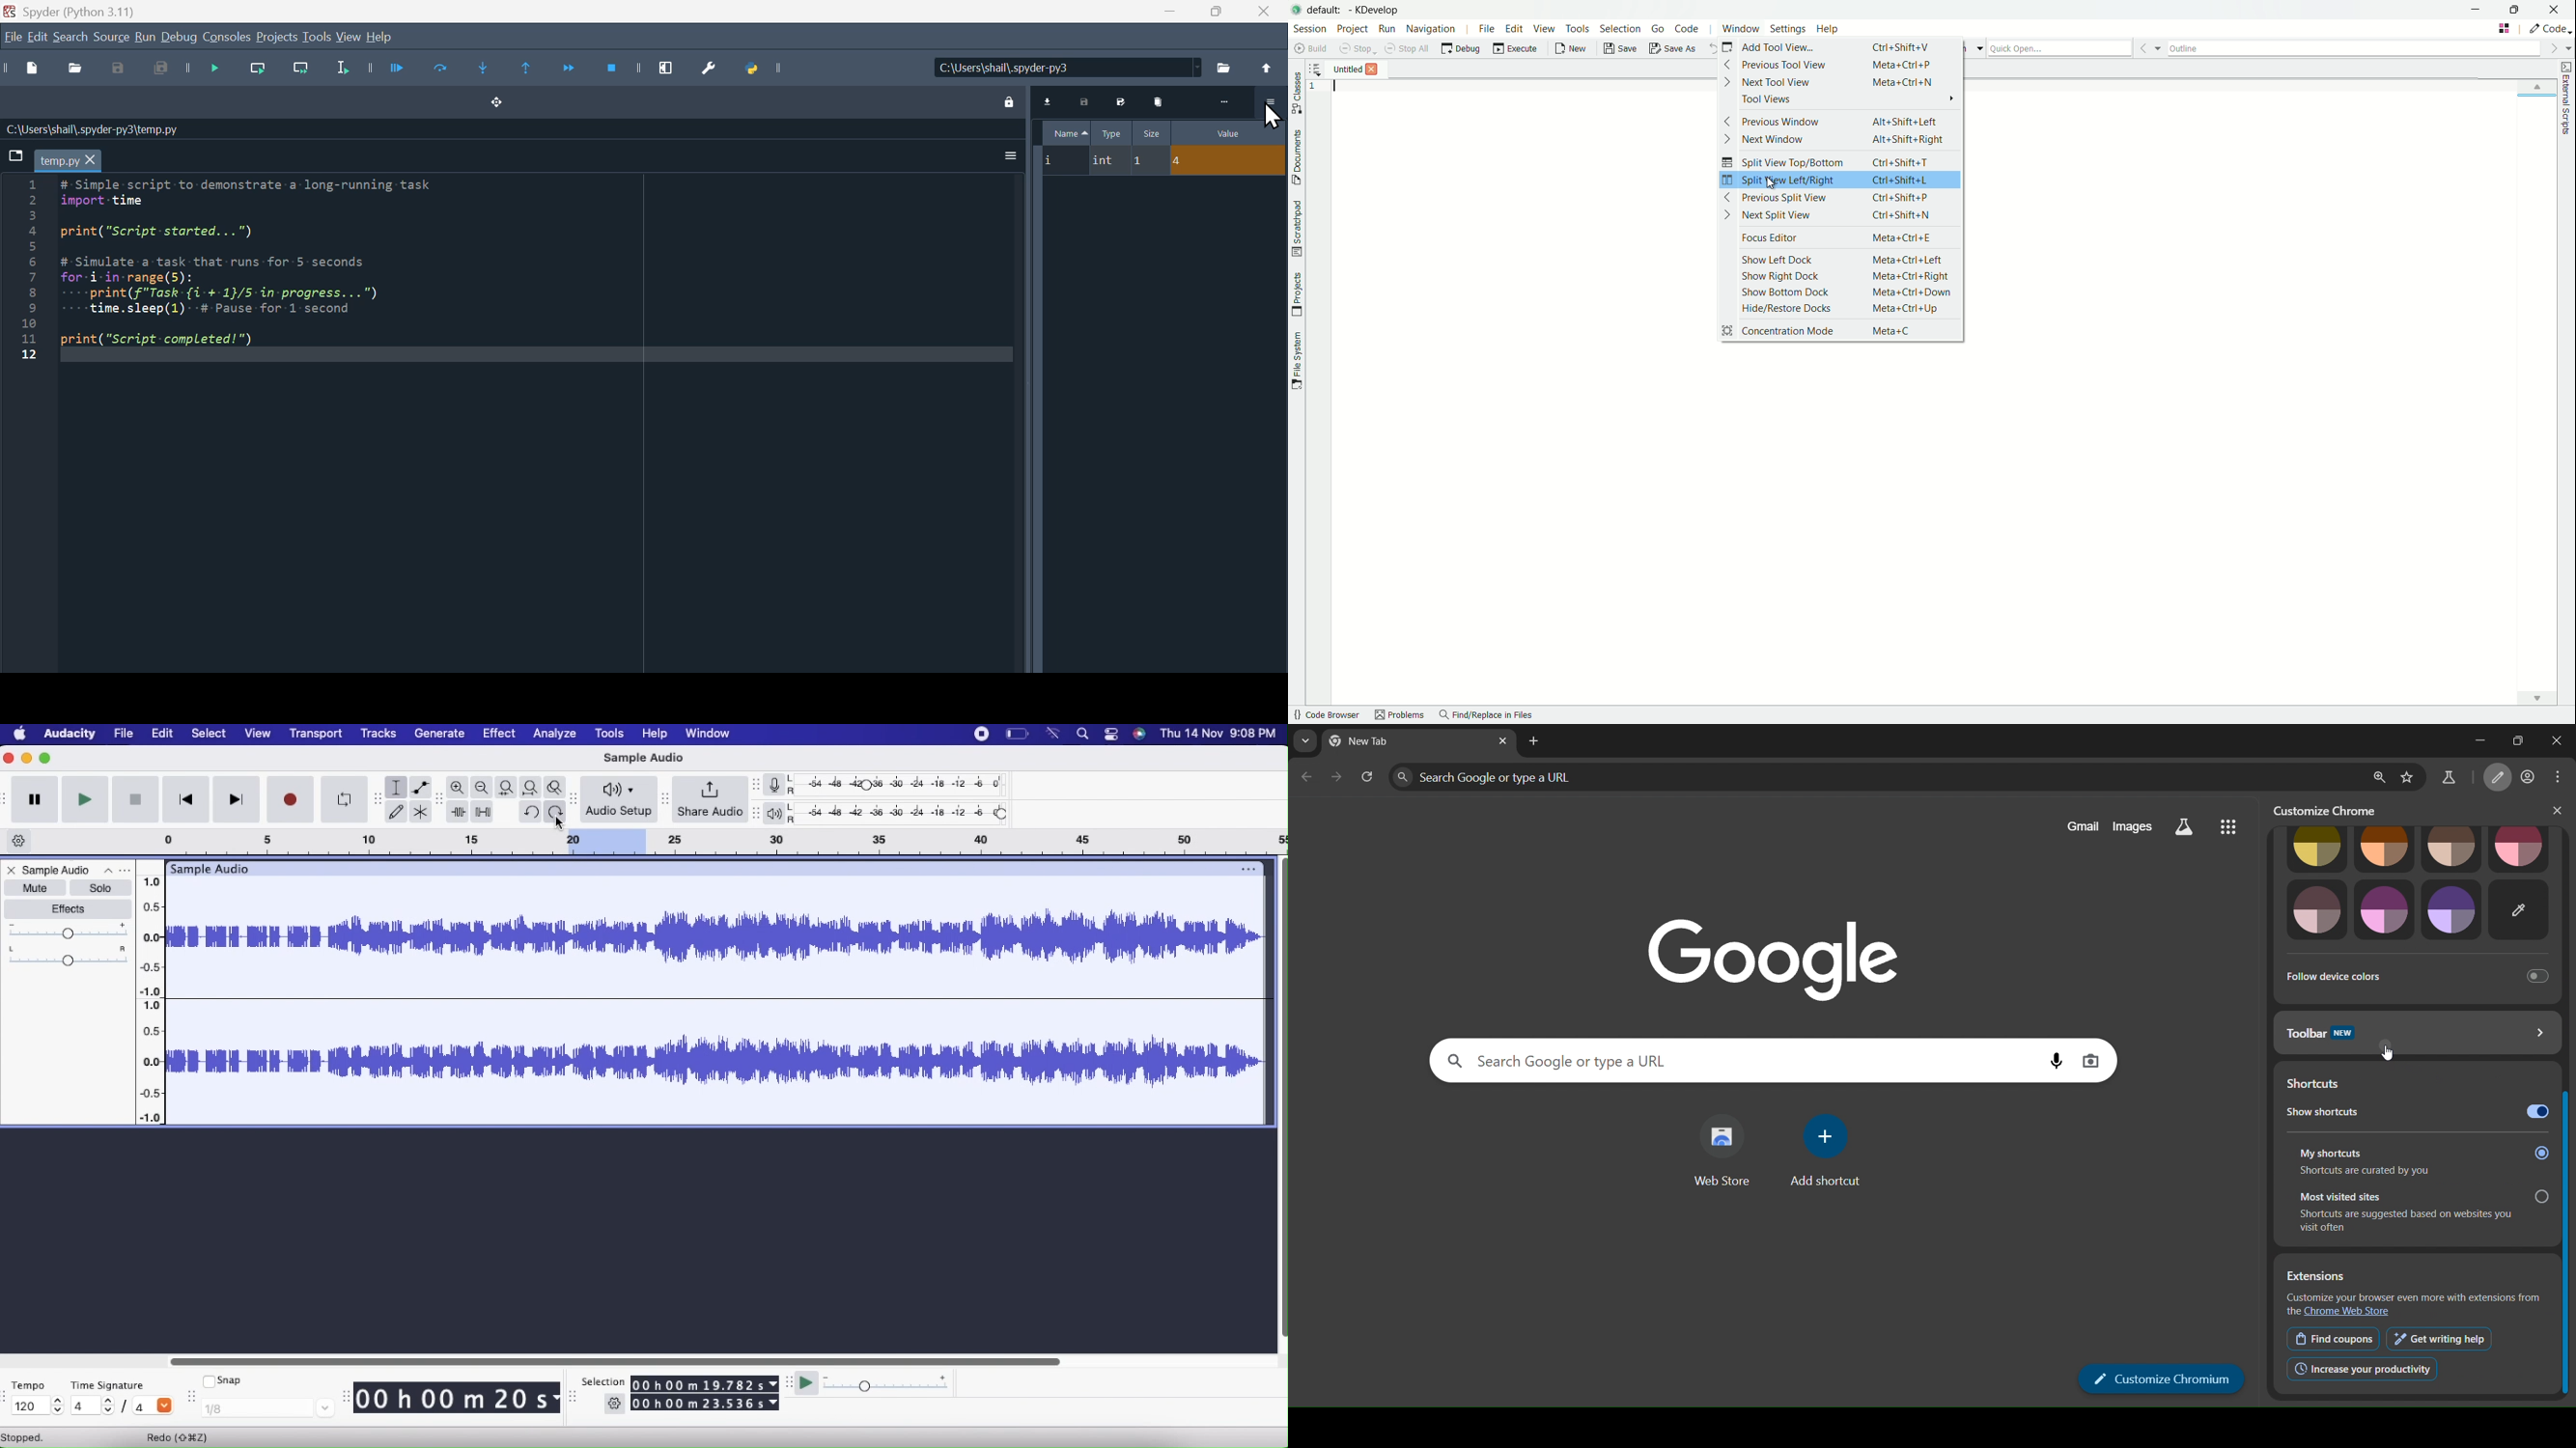  What do you see at coordinates (1545, 27) in the screenshot?
I see `view menu` at bounding box center [1545, 27].